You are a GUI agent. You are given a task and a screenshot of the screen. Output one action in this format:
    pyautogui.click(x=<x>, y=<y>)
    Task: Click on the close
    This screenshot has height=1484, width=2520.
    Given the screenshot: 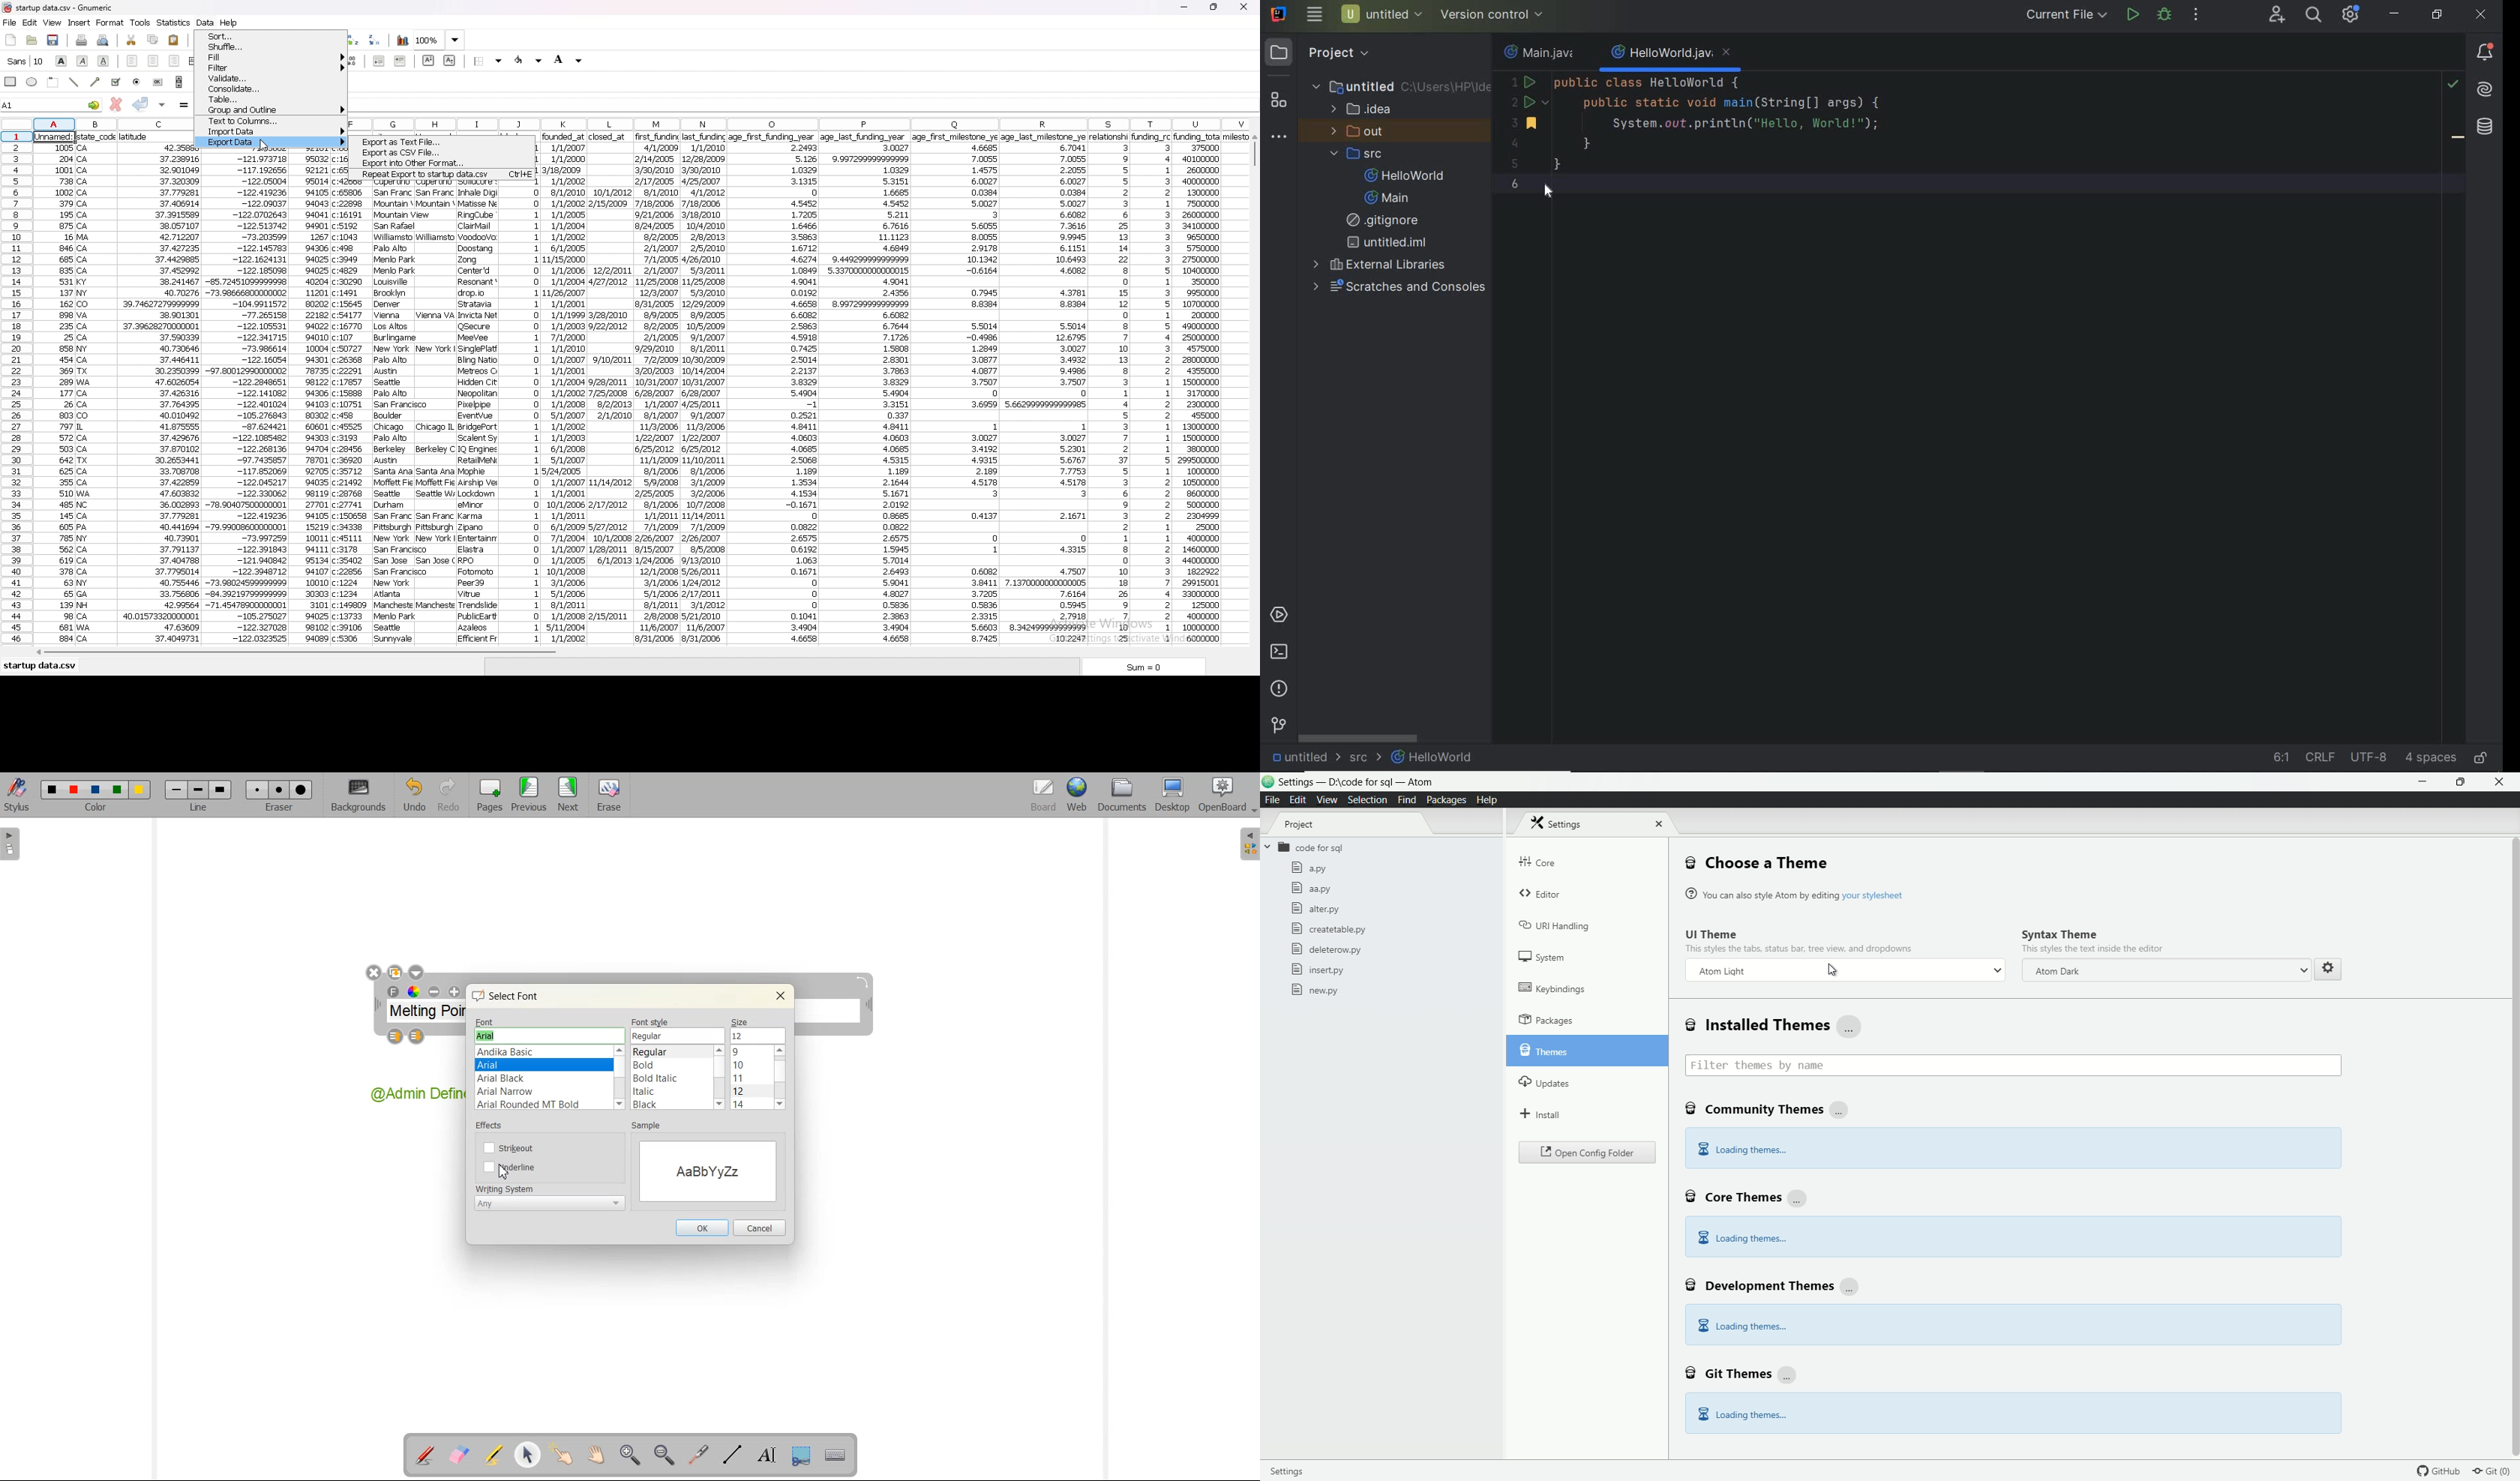 What is the action you would take?
    pyautogui.click(x=1244, y=7)
    